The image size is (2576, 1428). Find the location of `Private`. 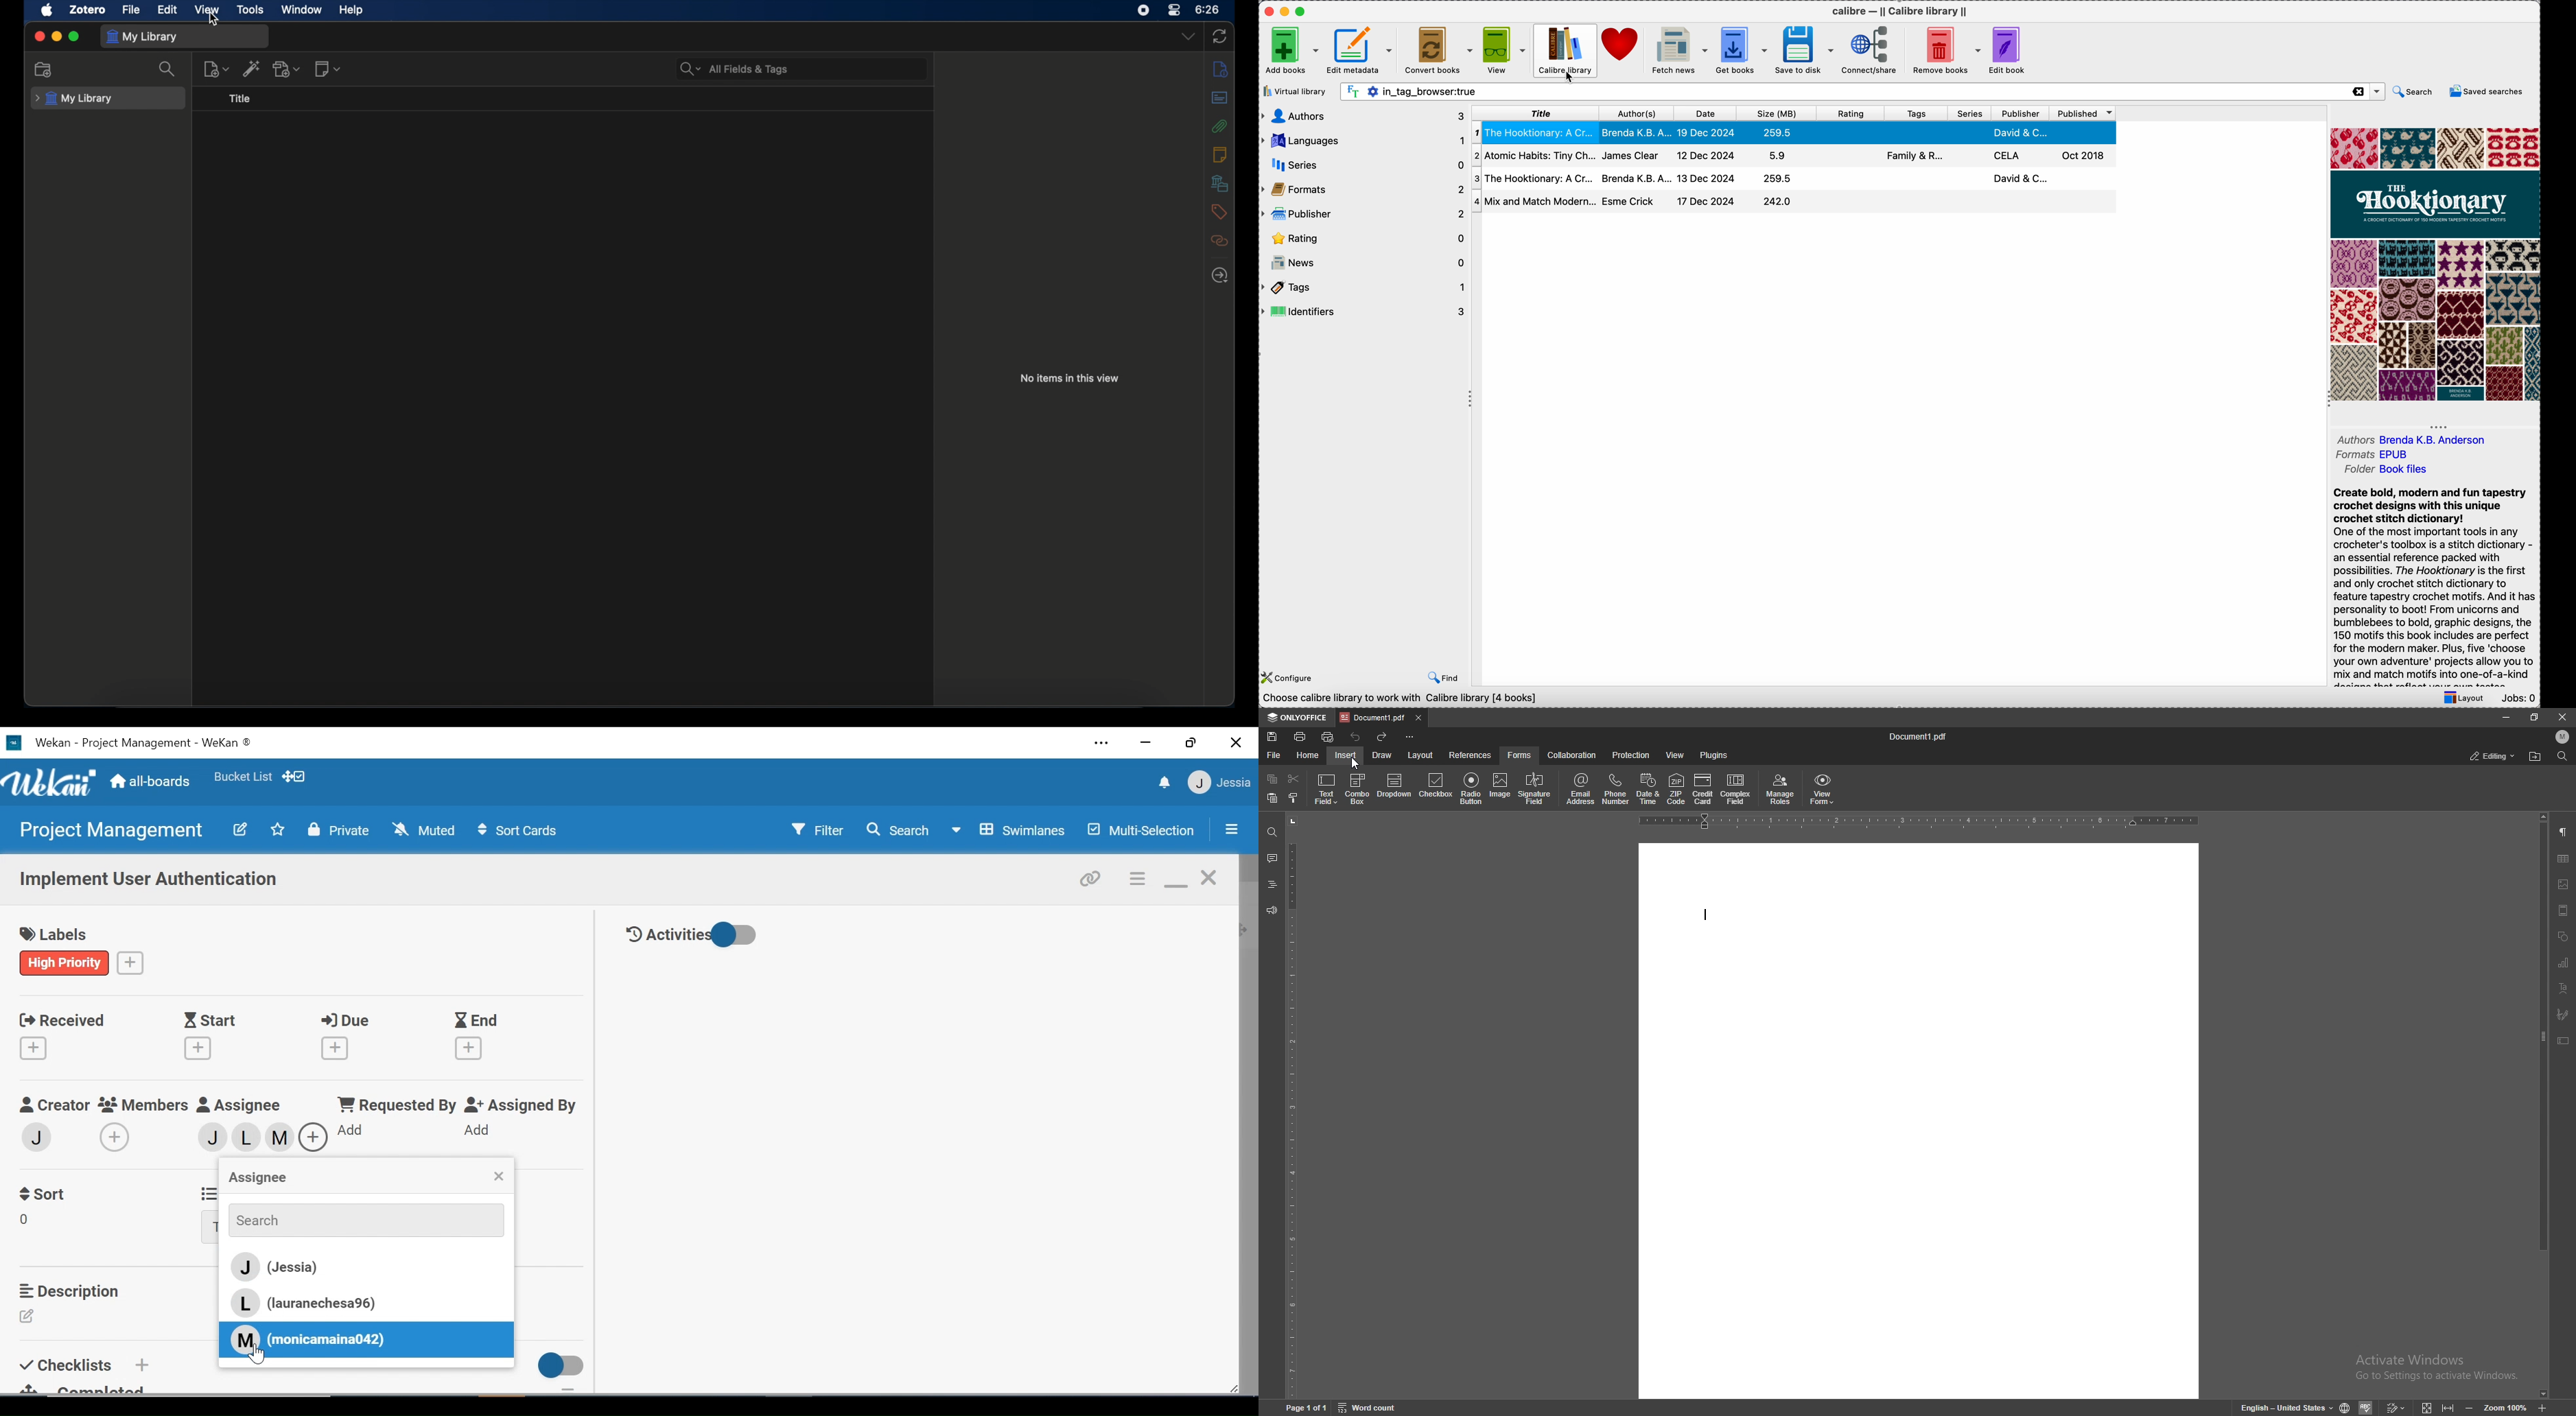

Private is located at coordinates (339, 829).